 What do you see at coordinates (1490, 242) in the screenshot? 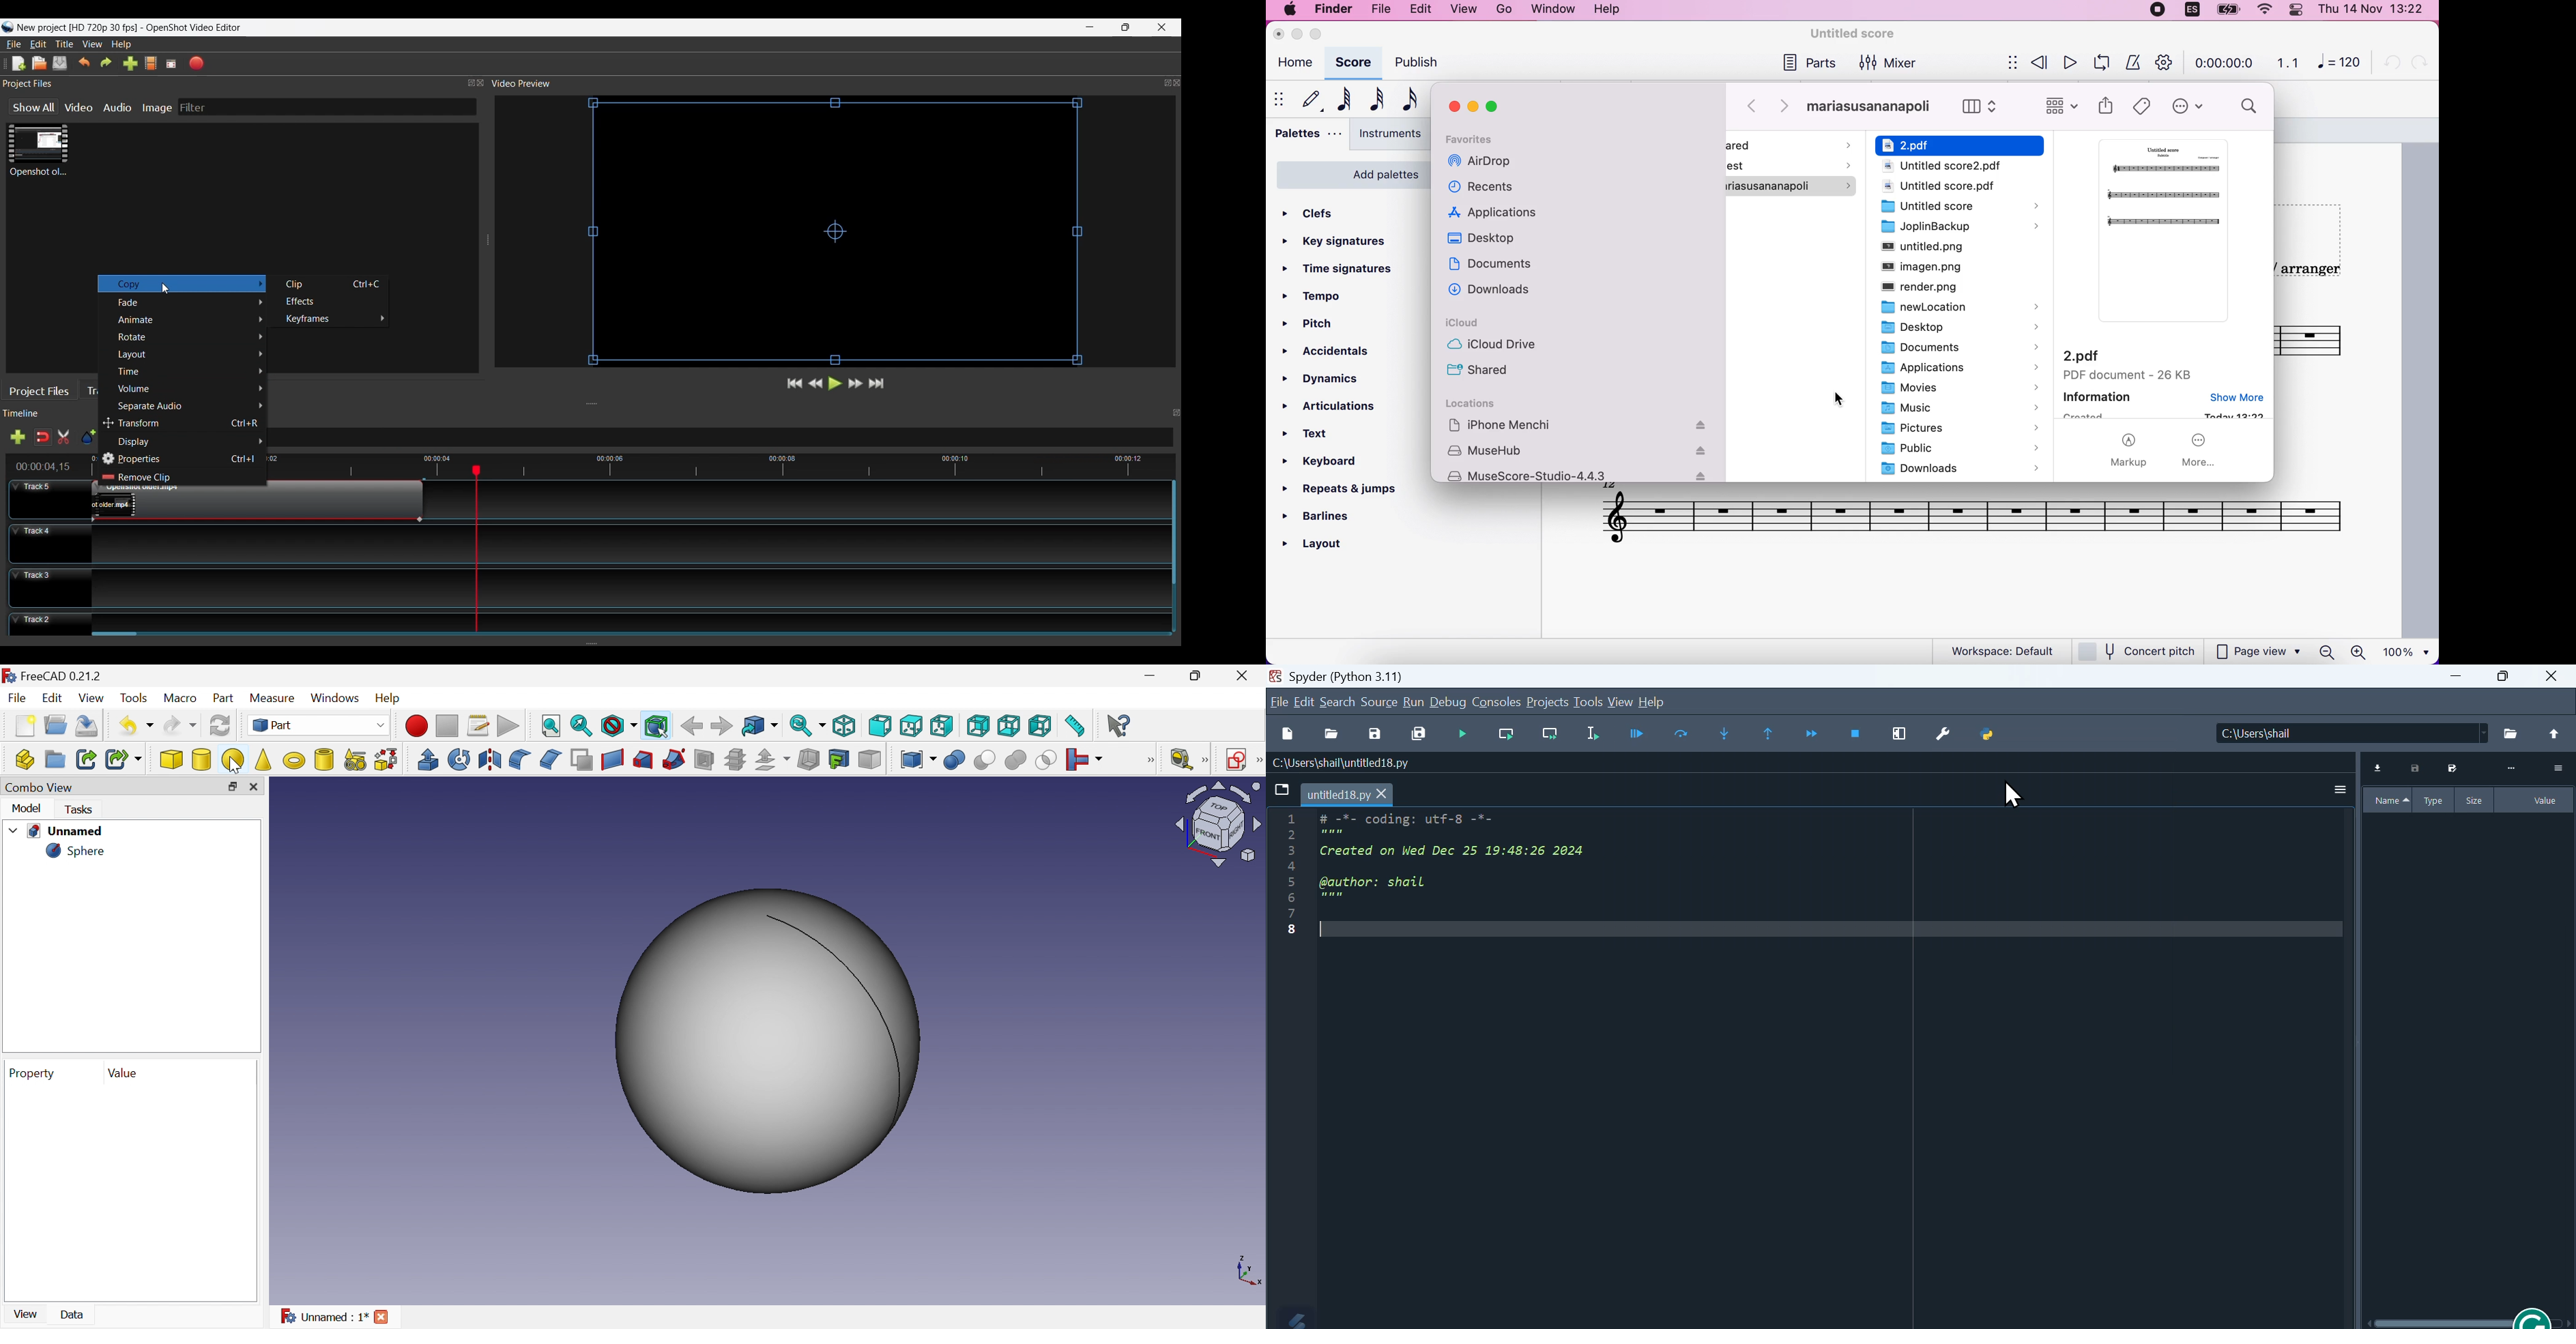
I see `desktop` at bounding box center [1490, 242].